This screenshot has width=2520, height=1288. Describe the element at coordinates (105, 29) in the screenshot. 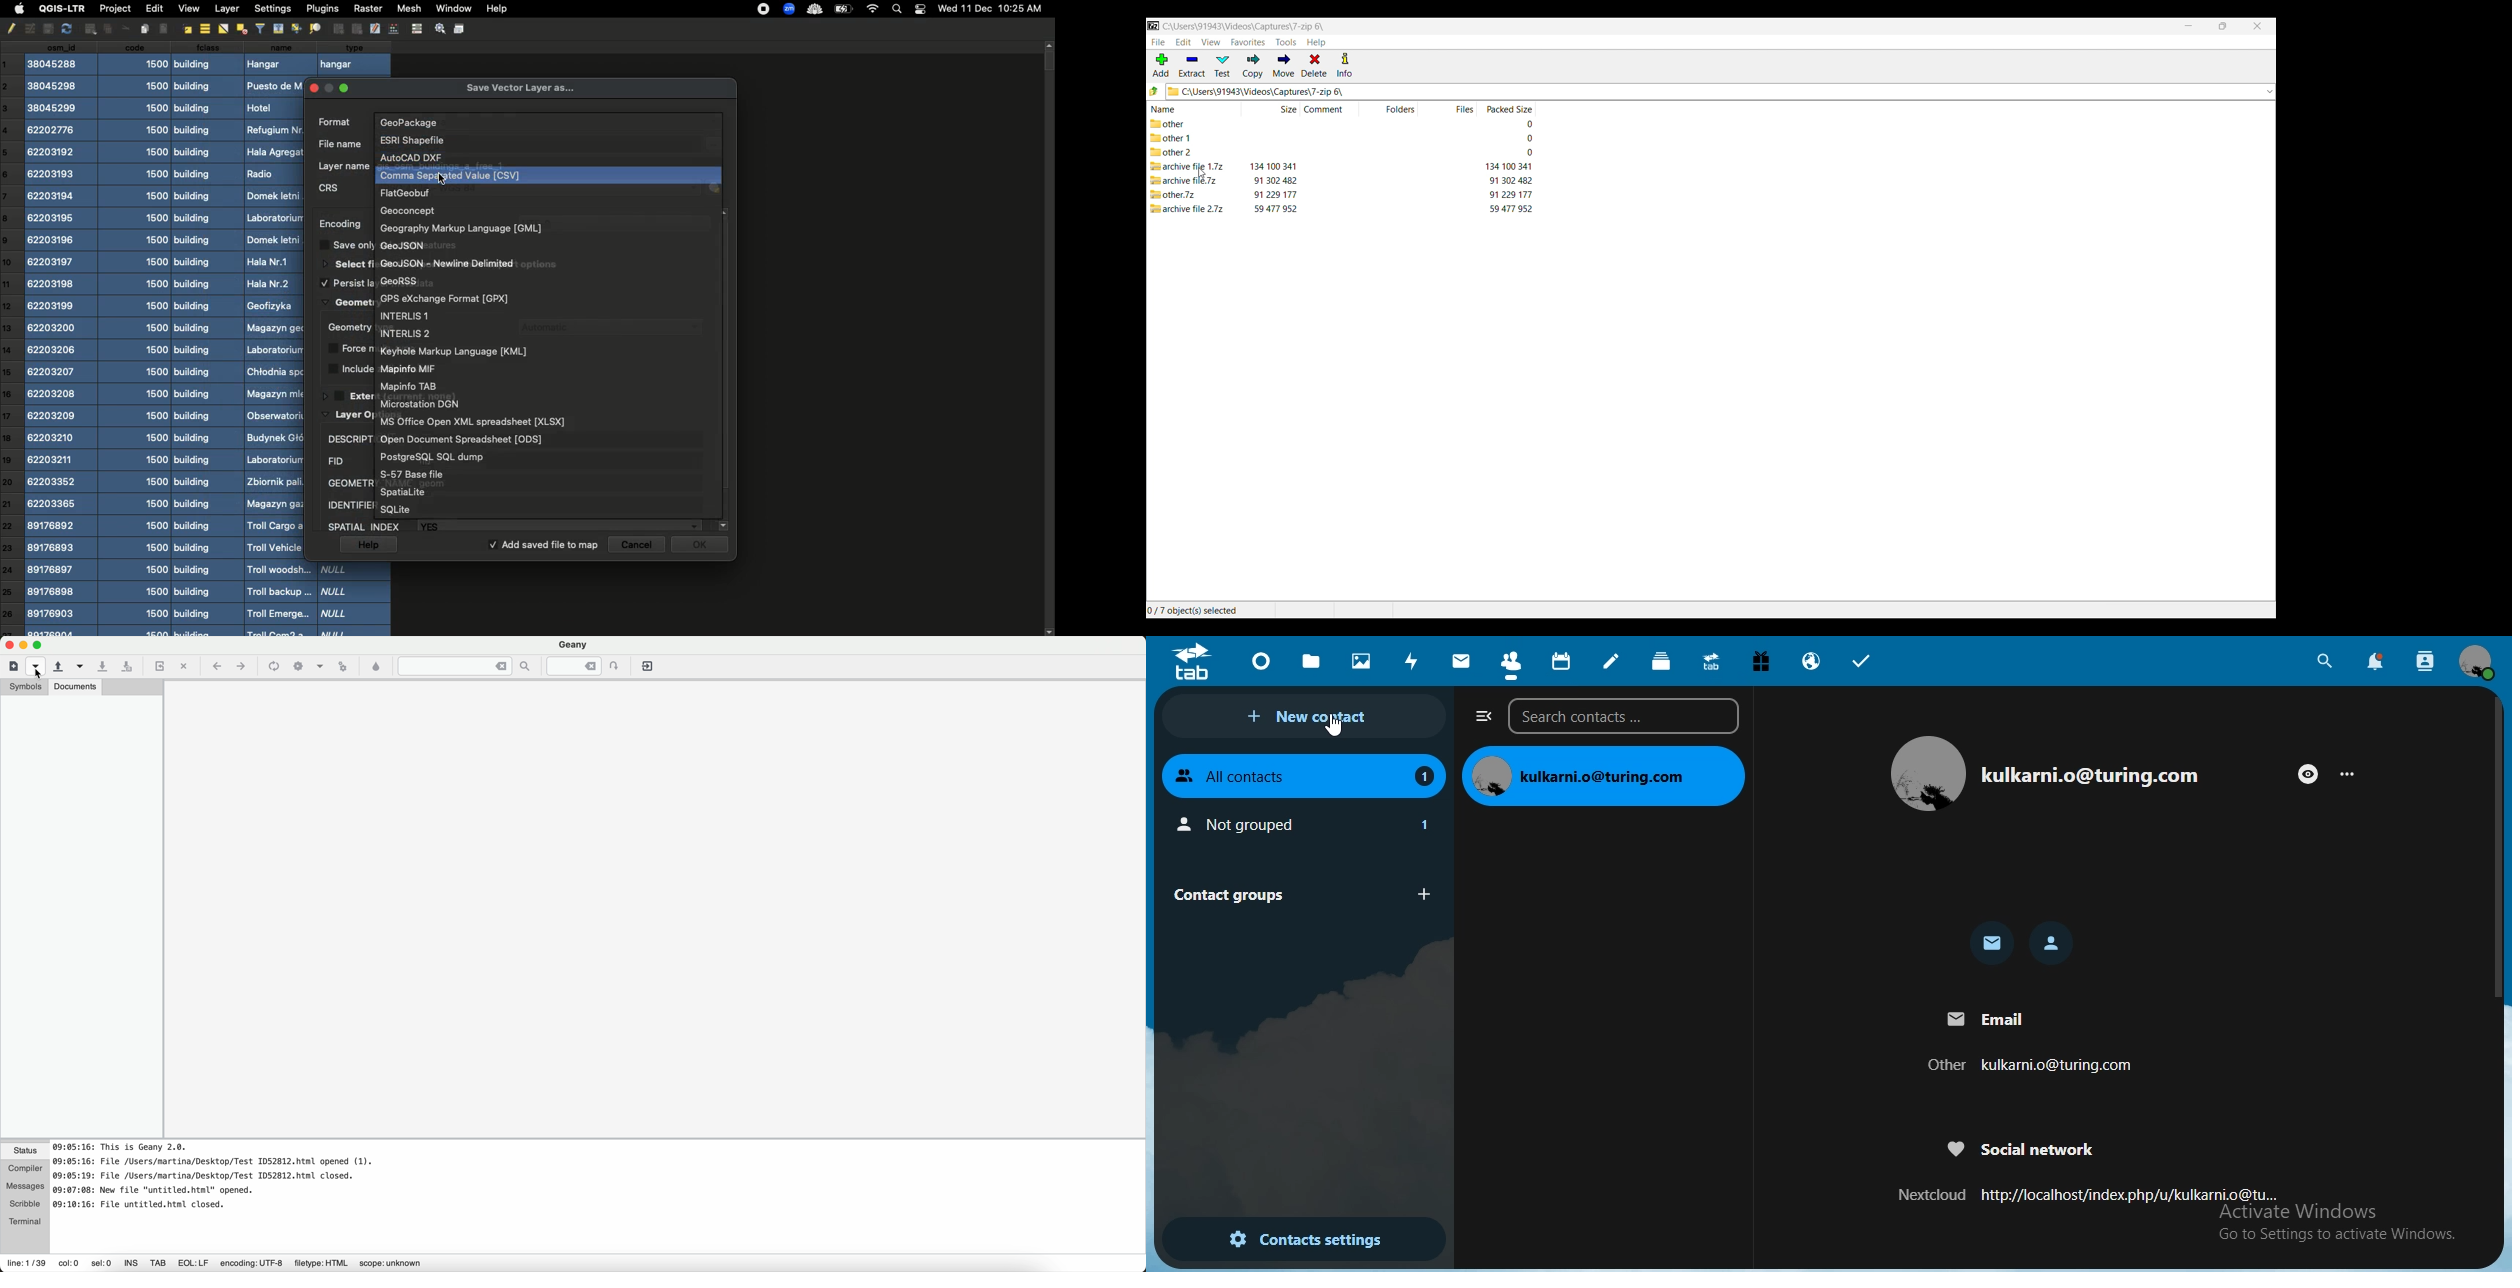

I see `Insert Text Box` at that location.